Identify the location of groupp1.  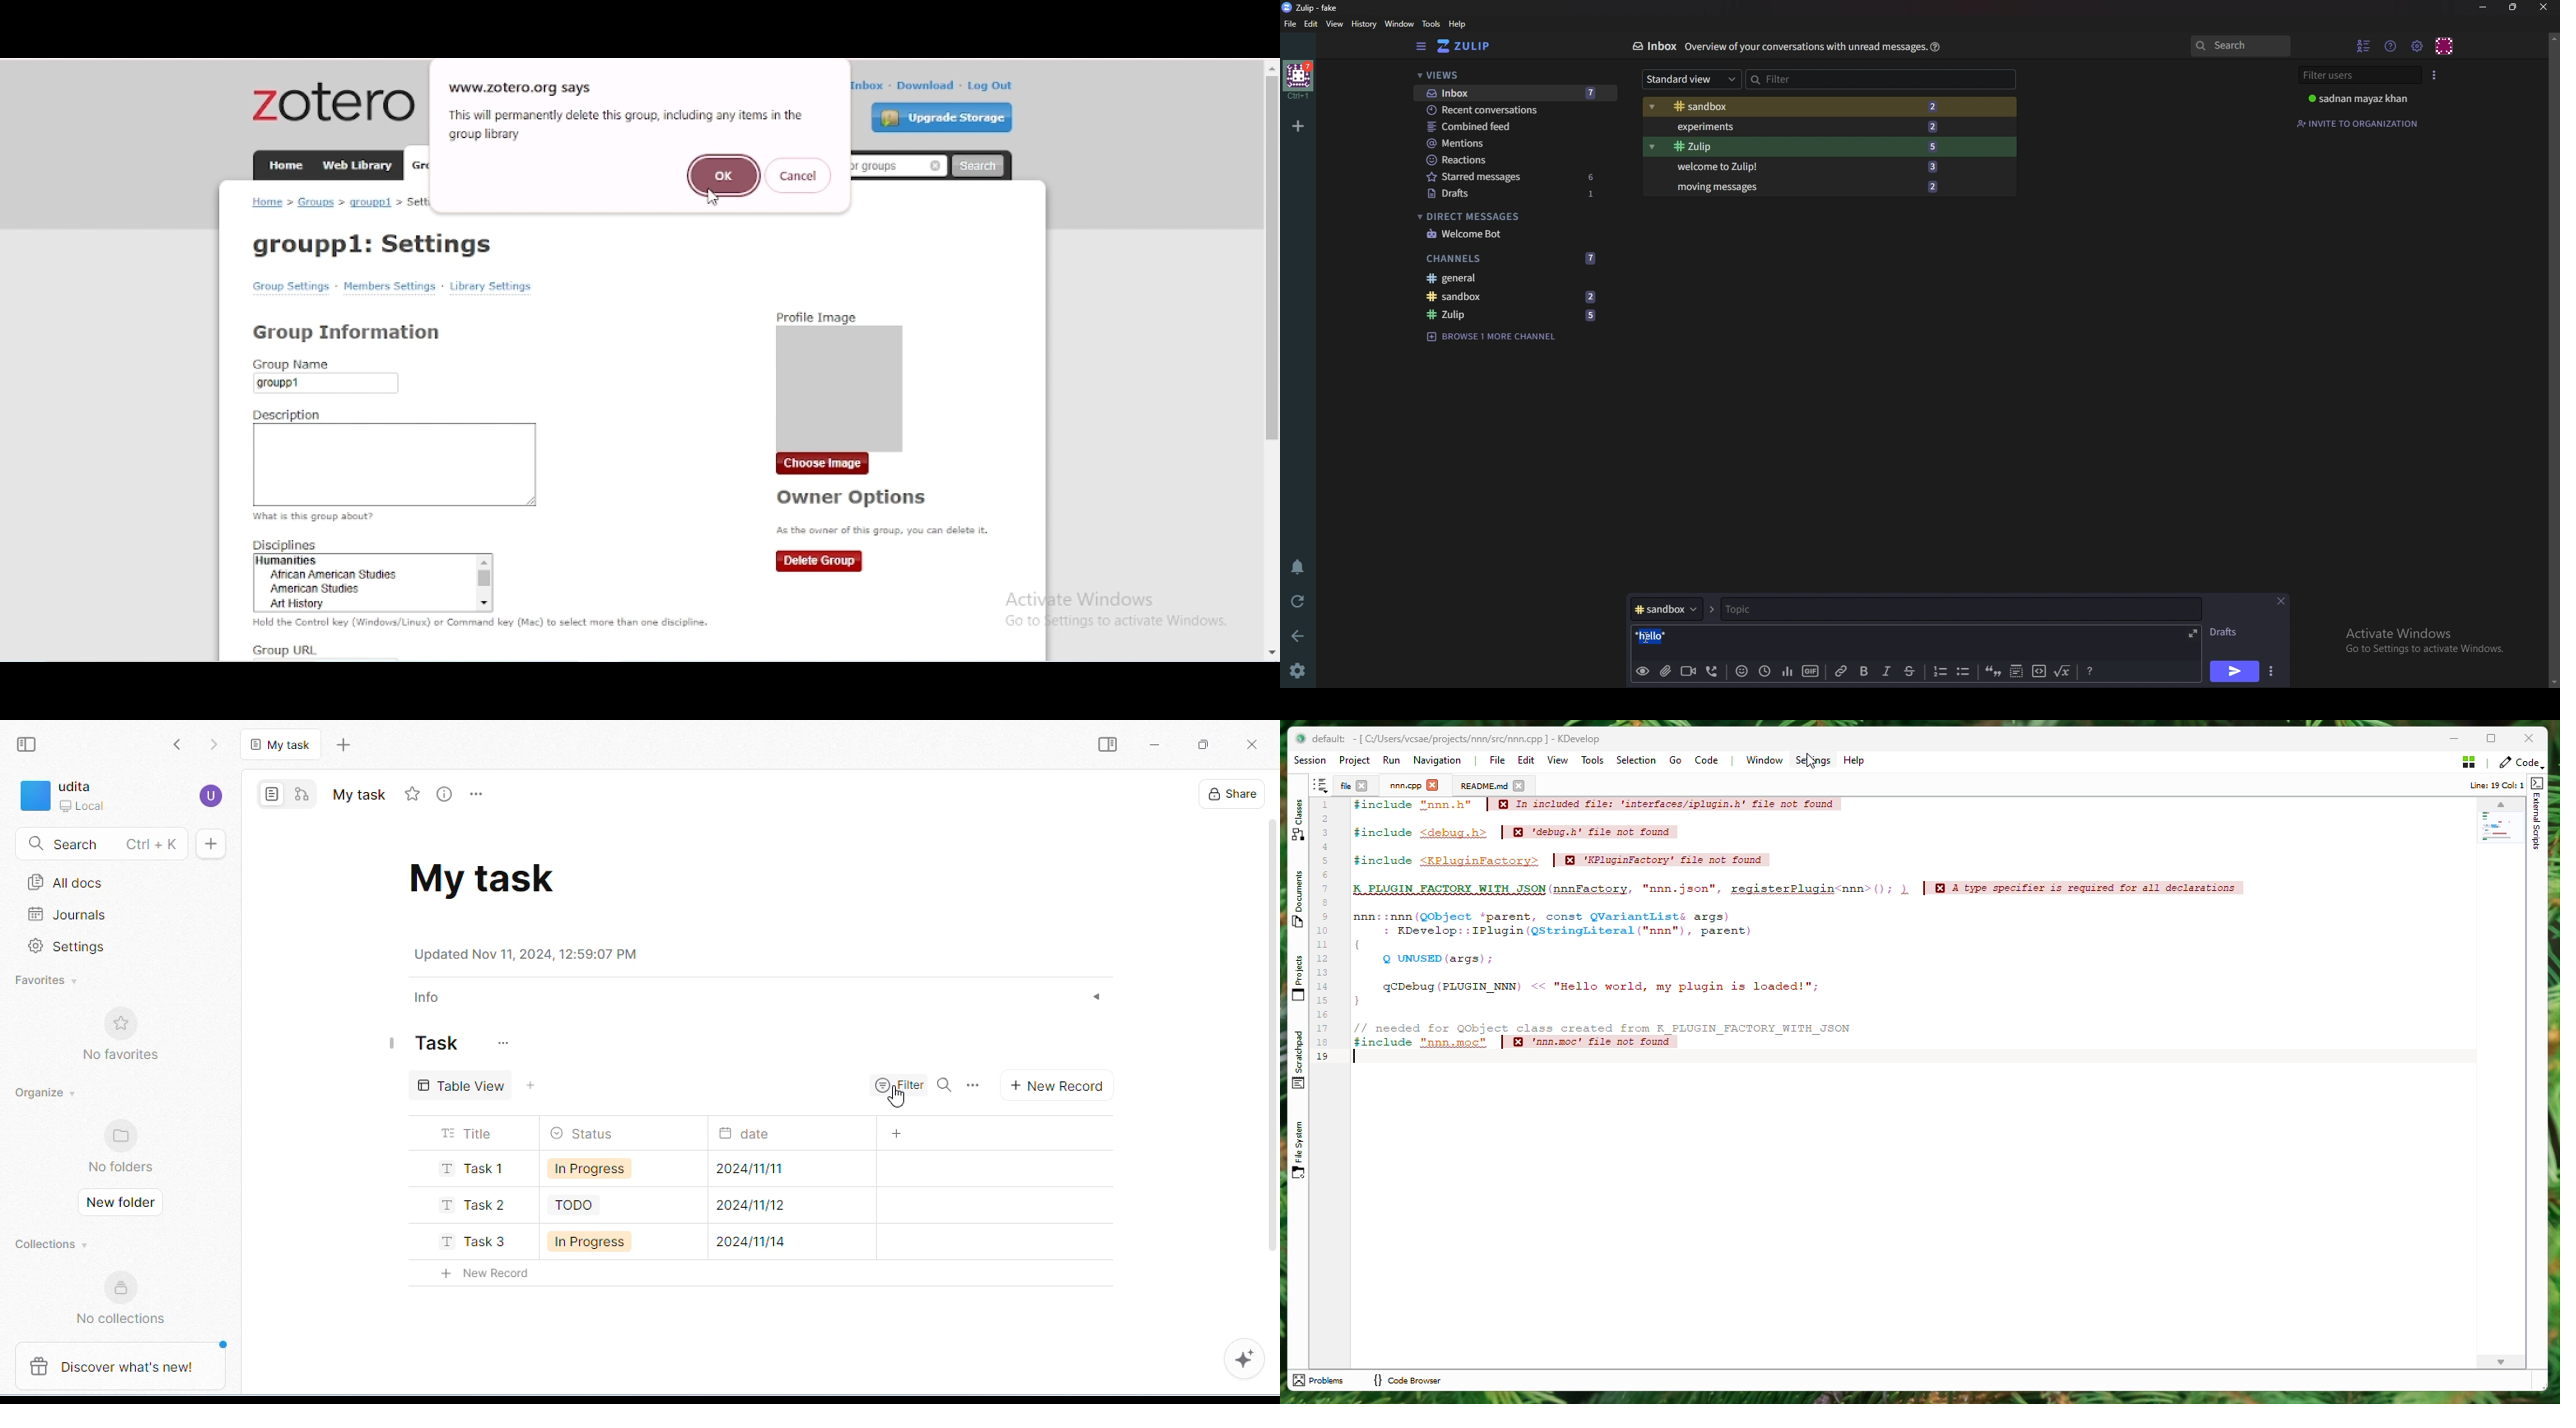
(371, 203).